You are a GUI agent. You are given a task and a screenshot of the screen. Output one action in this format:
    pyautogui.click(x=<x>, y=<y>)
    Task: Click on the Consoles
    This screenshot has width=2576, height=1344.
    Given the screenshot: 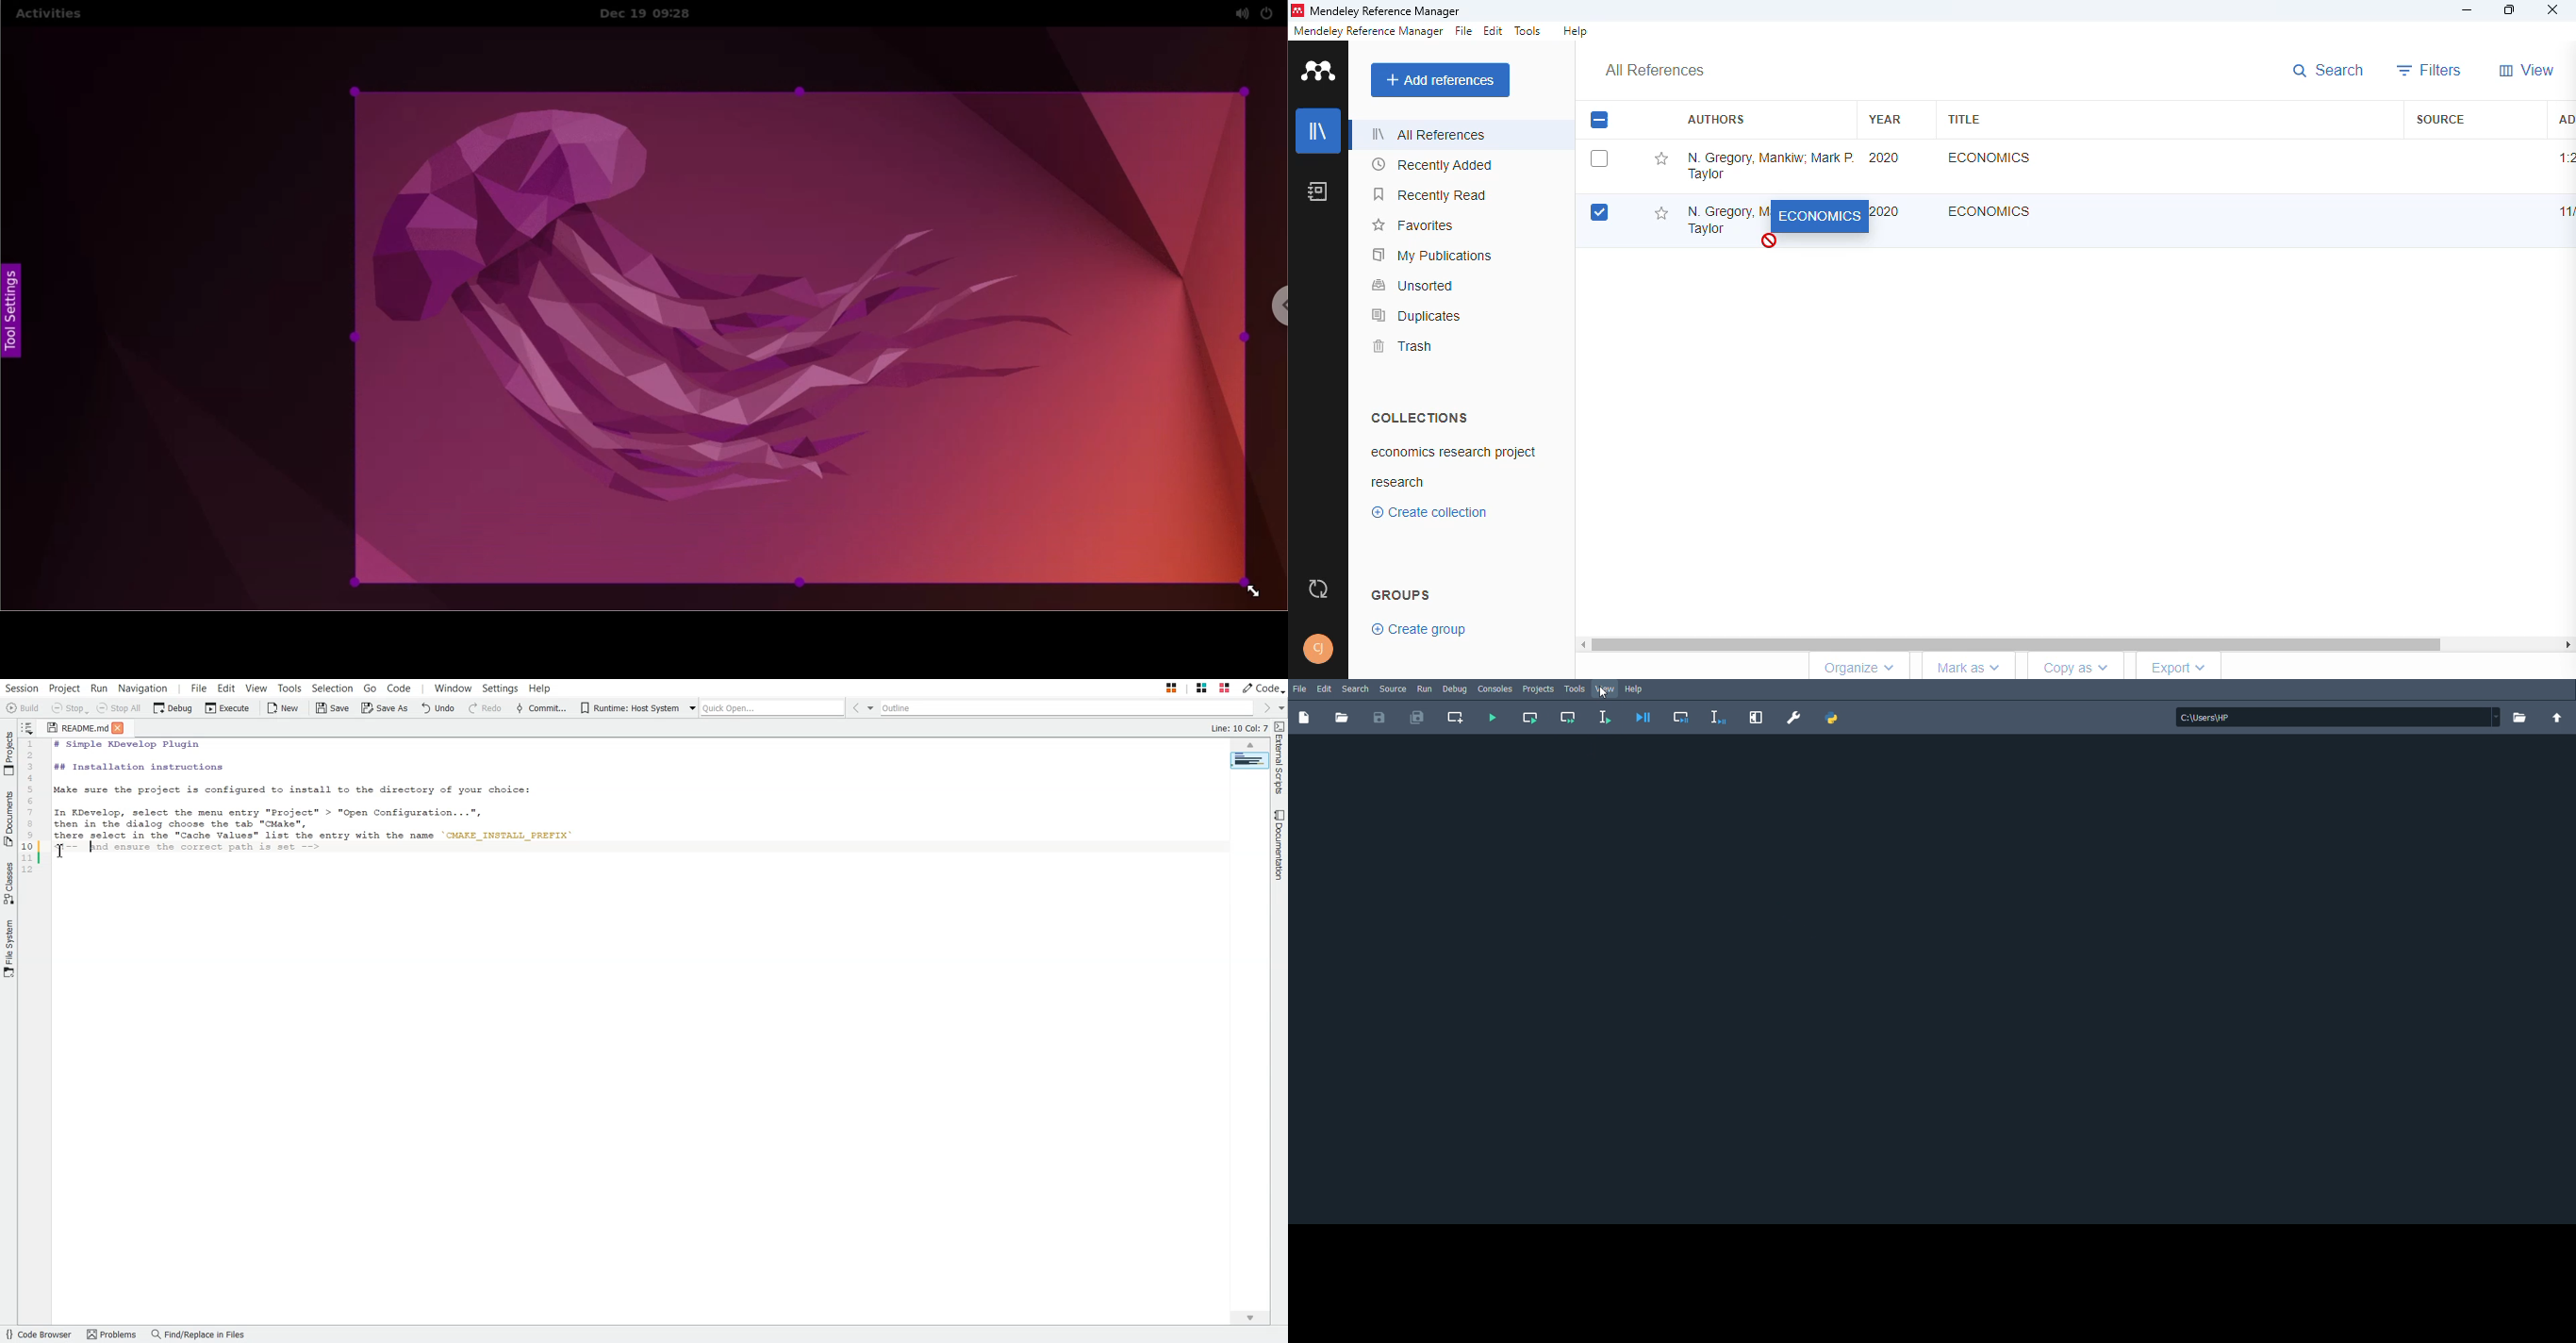 What is the action you would take?
    pyautogui.click(x=1494, y=690)
    